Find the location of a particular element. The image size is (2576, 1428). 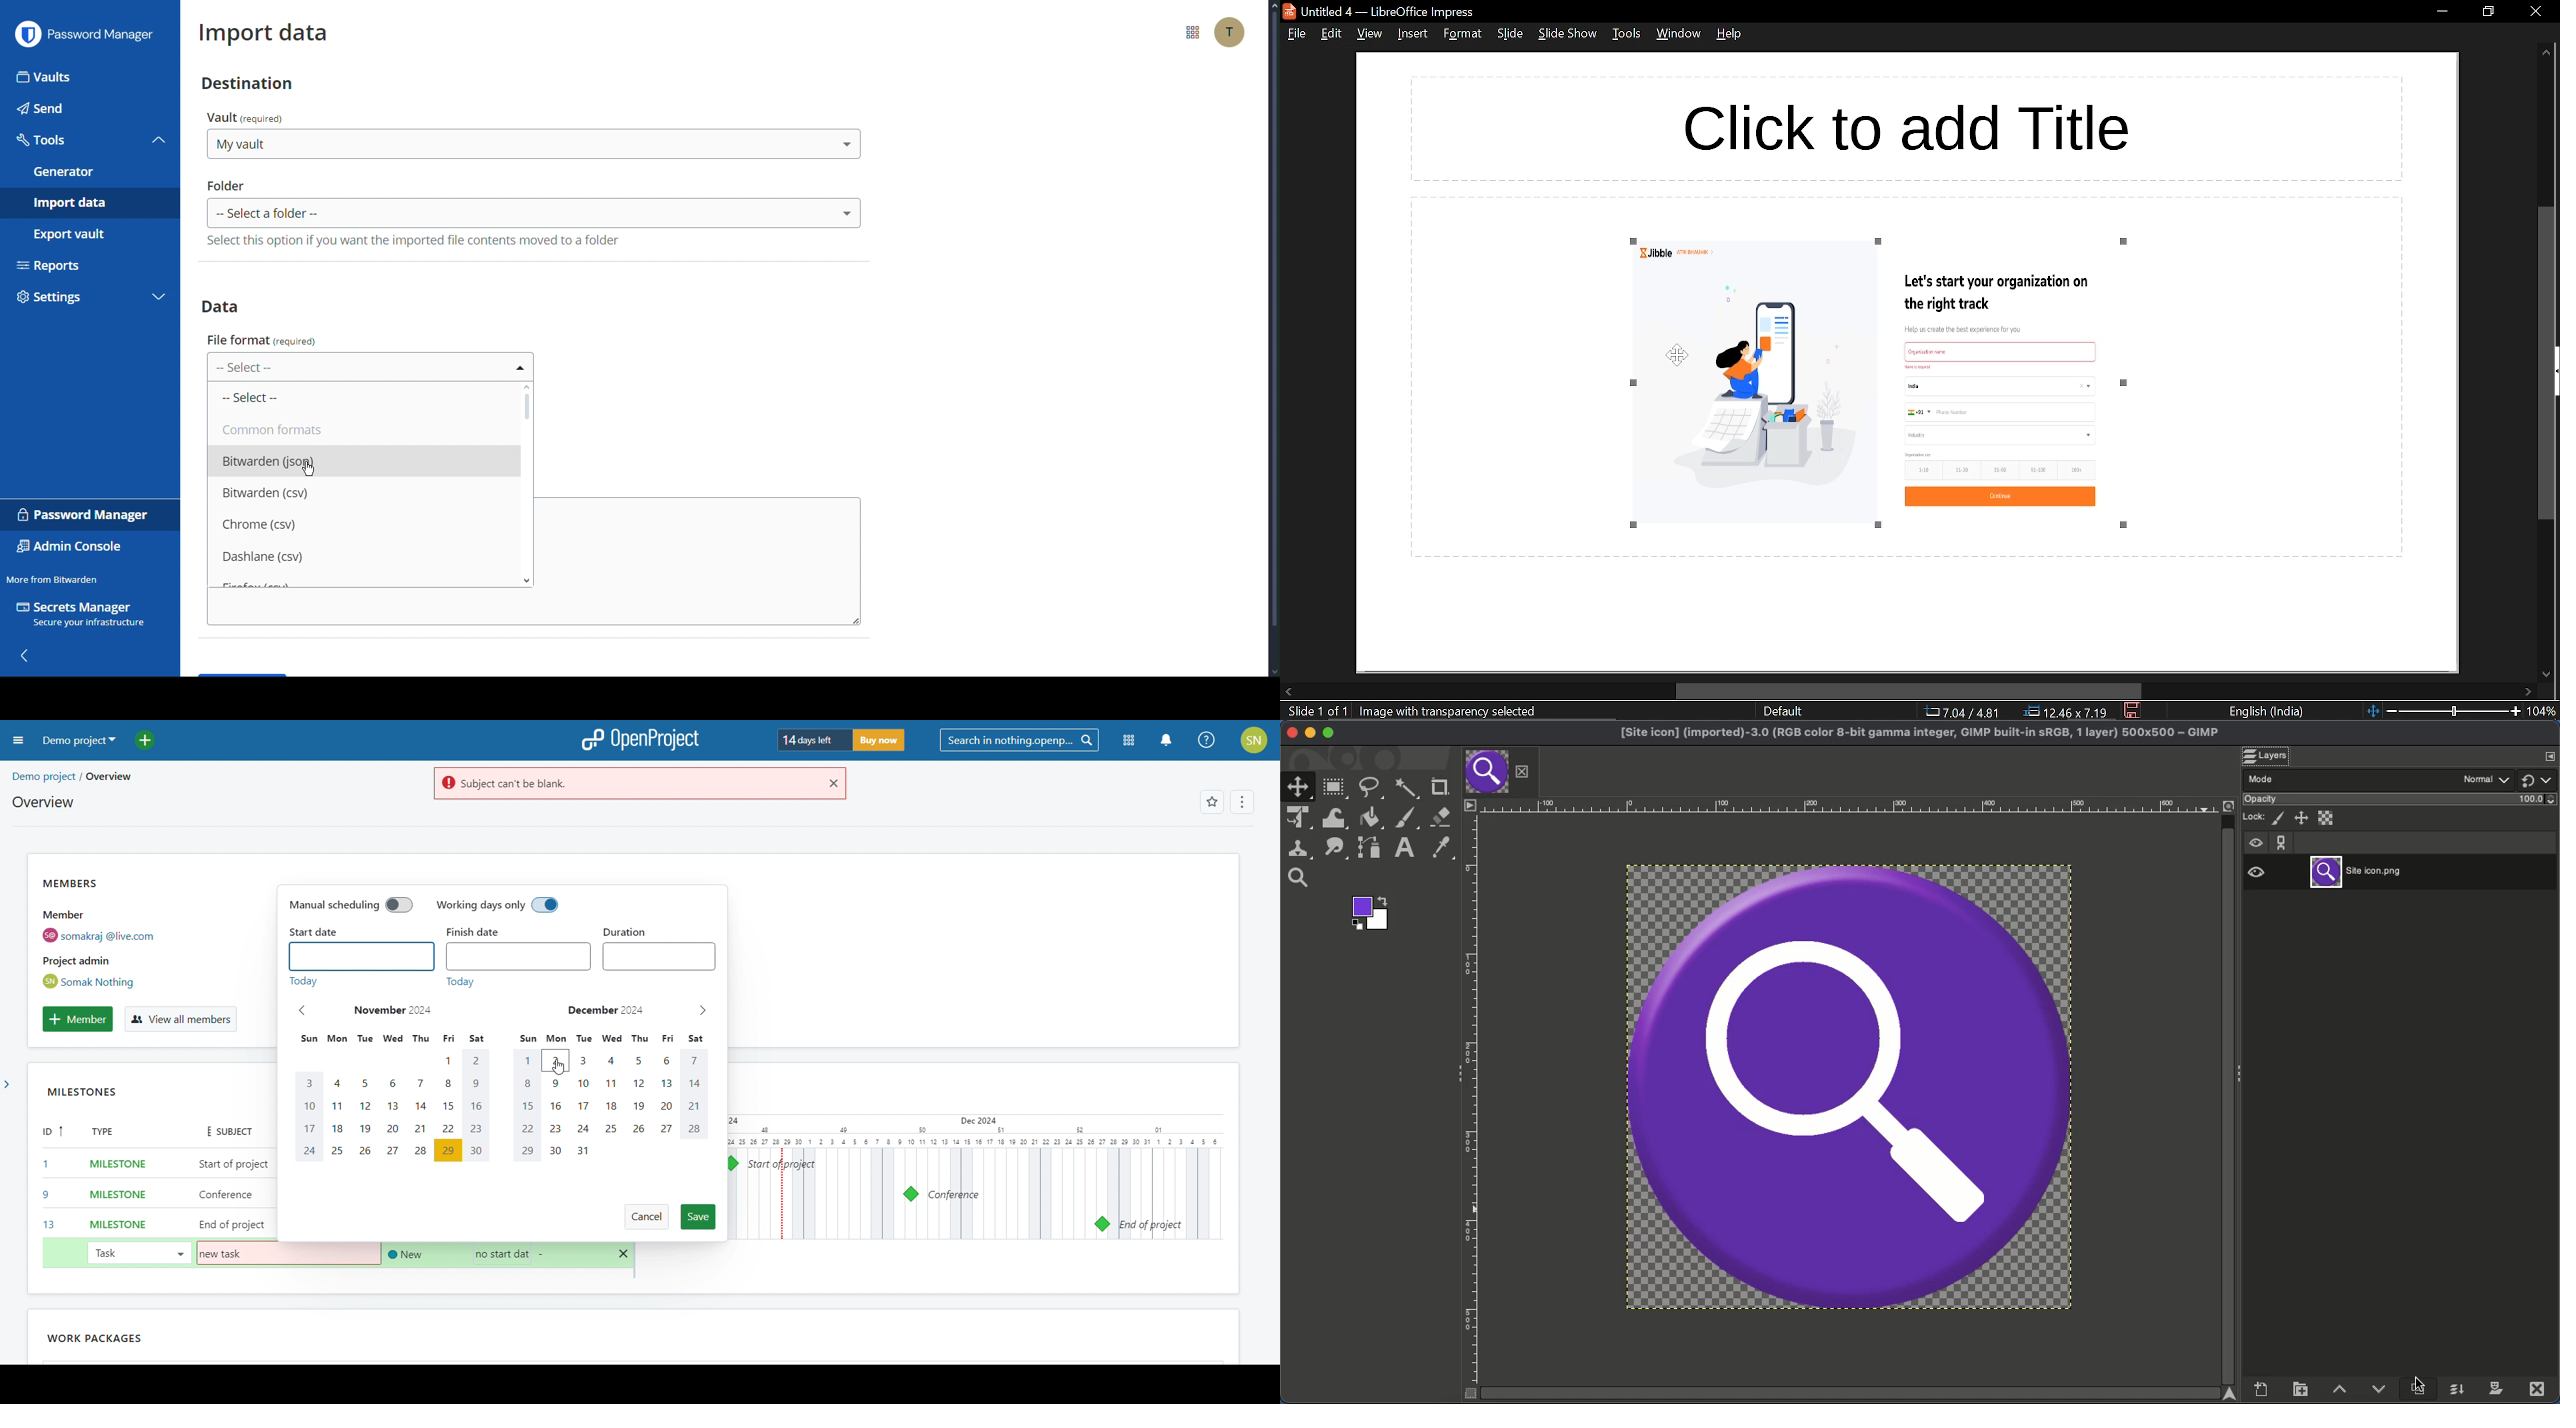

type is located at coordinates (111, 1133).